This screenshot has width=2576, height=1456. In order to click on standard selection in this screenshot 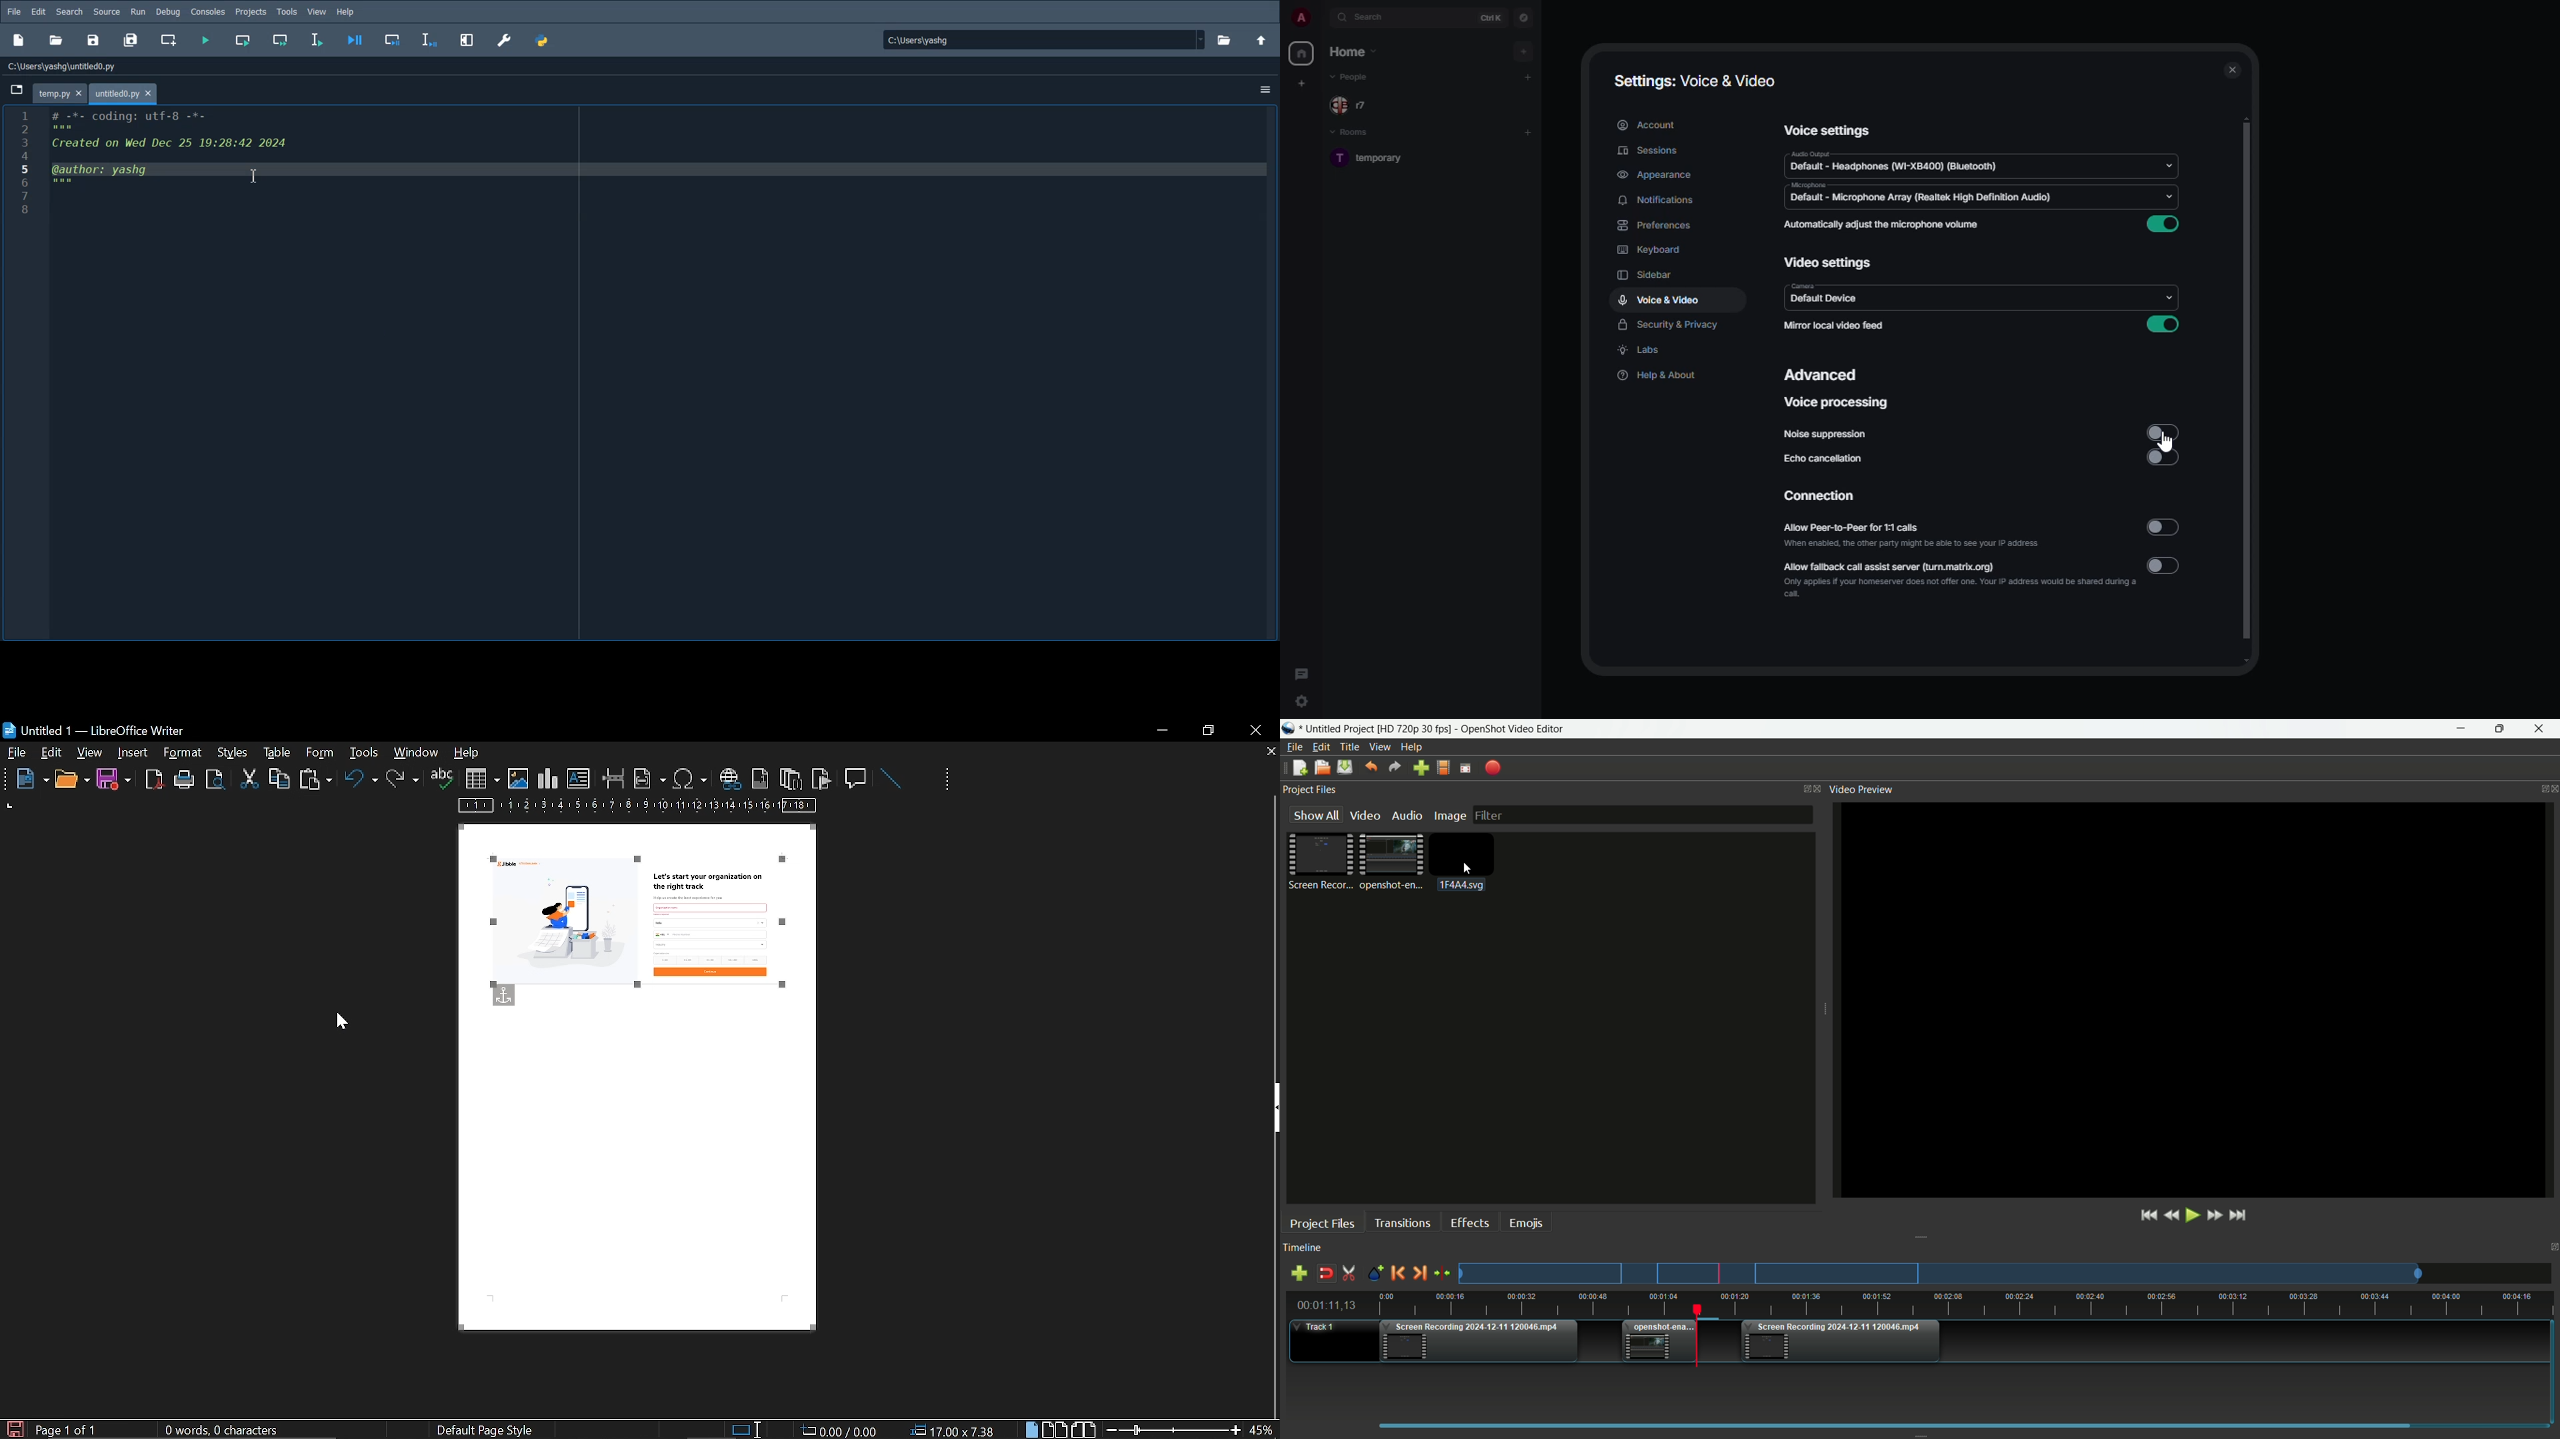, I will do `click(748, 1429)`.